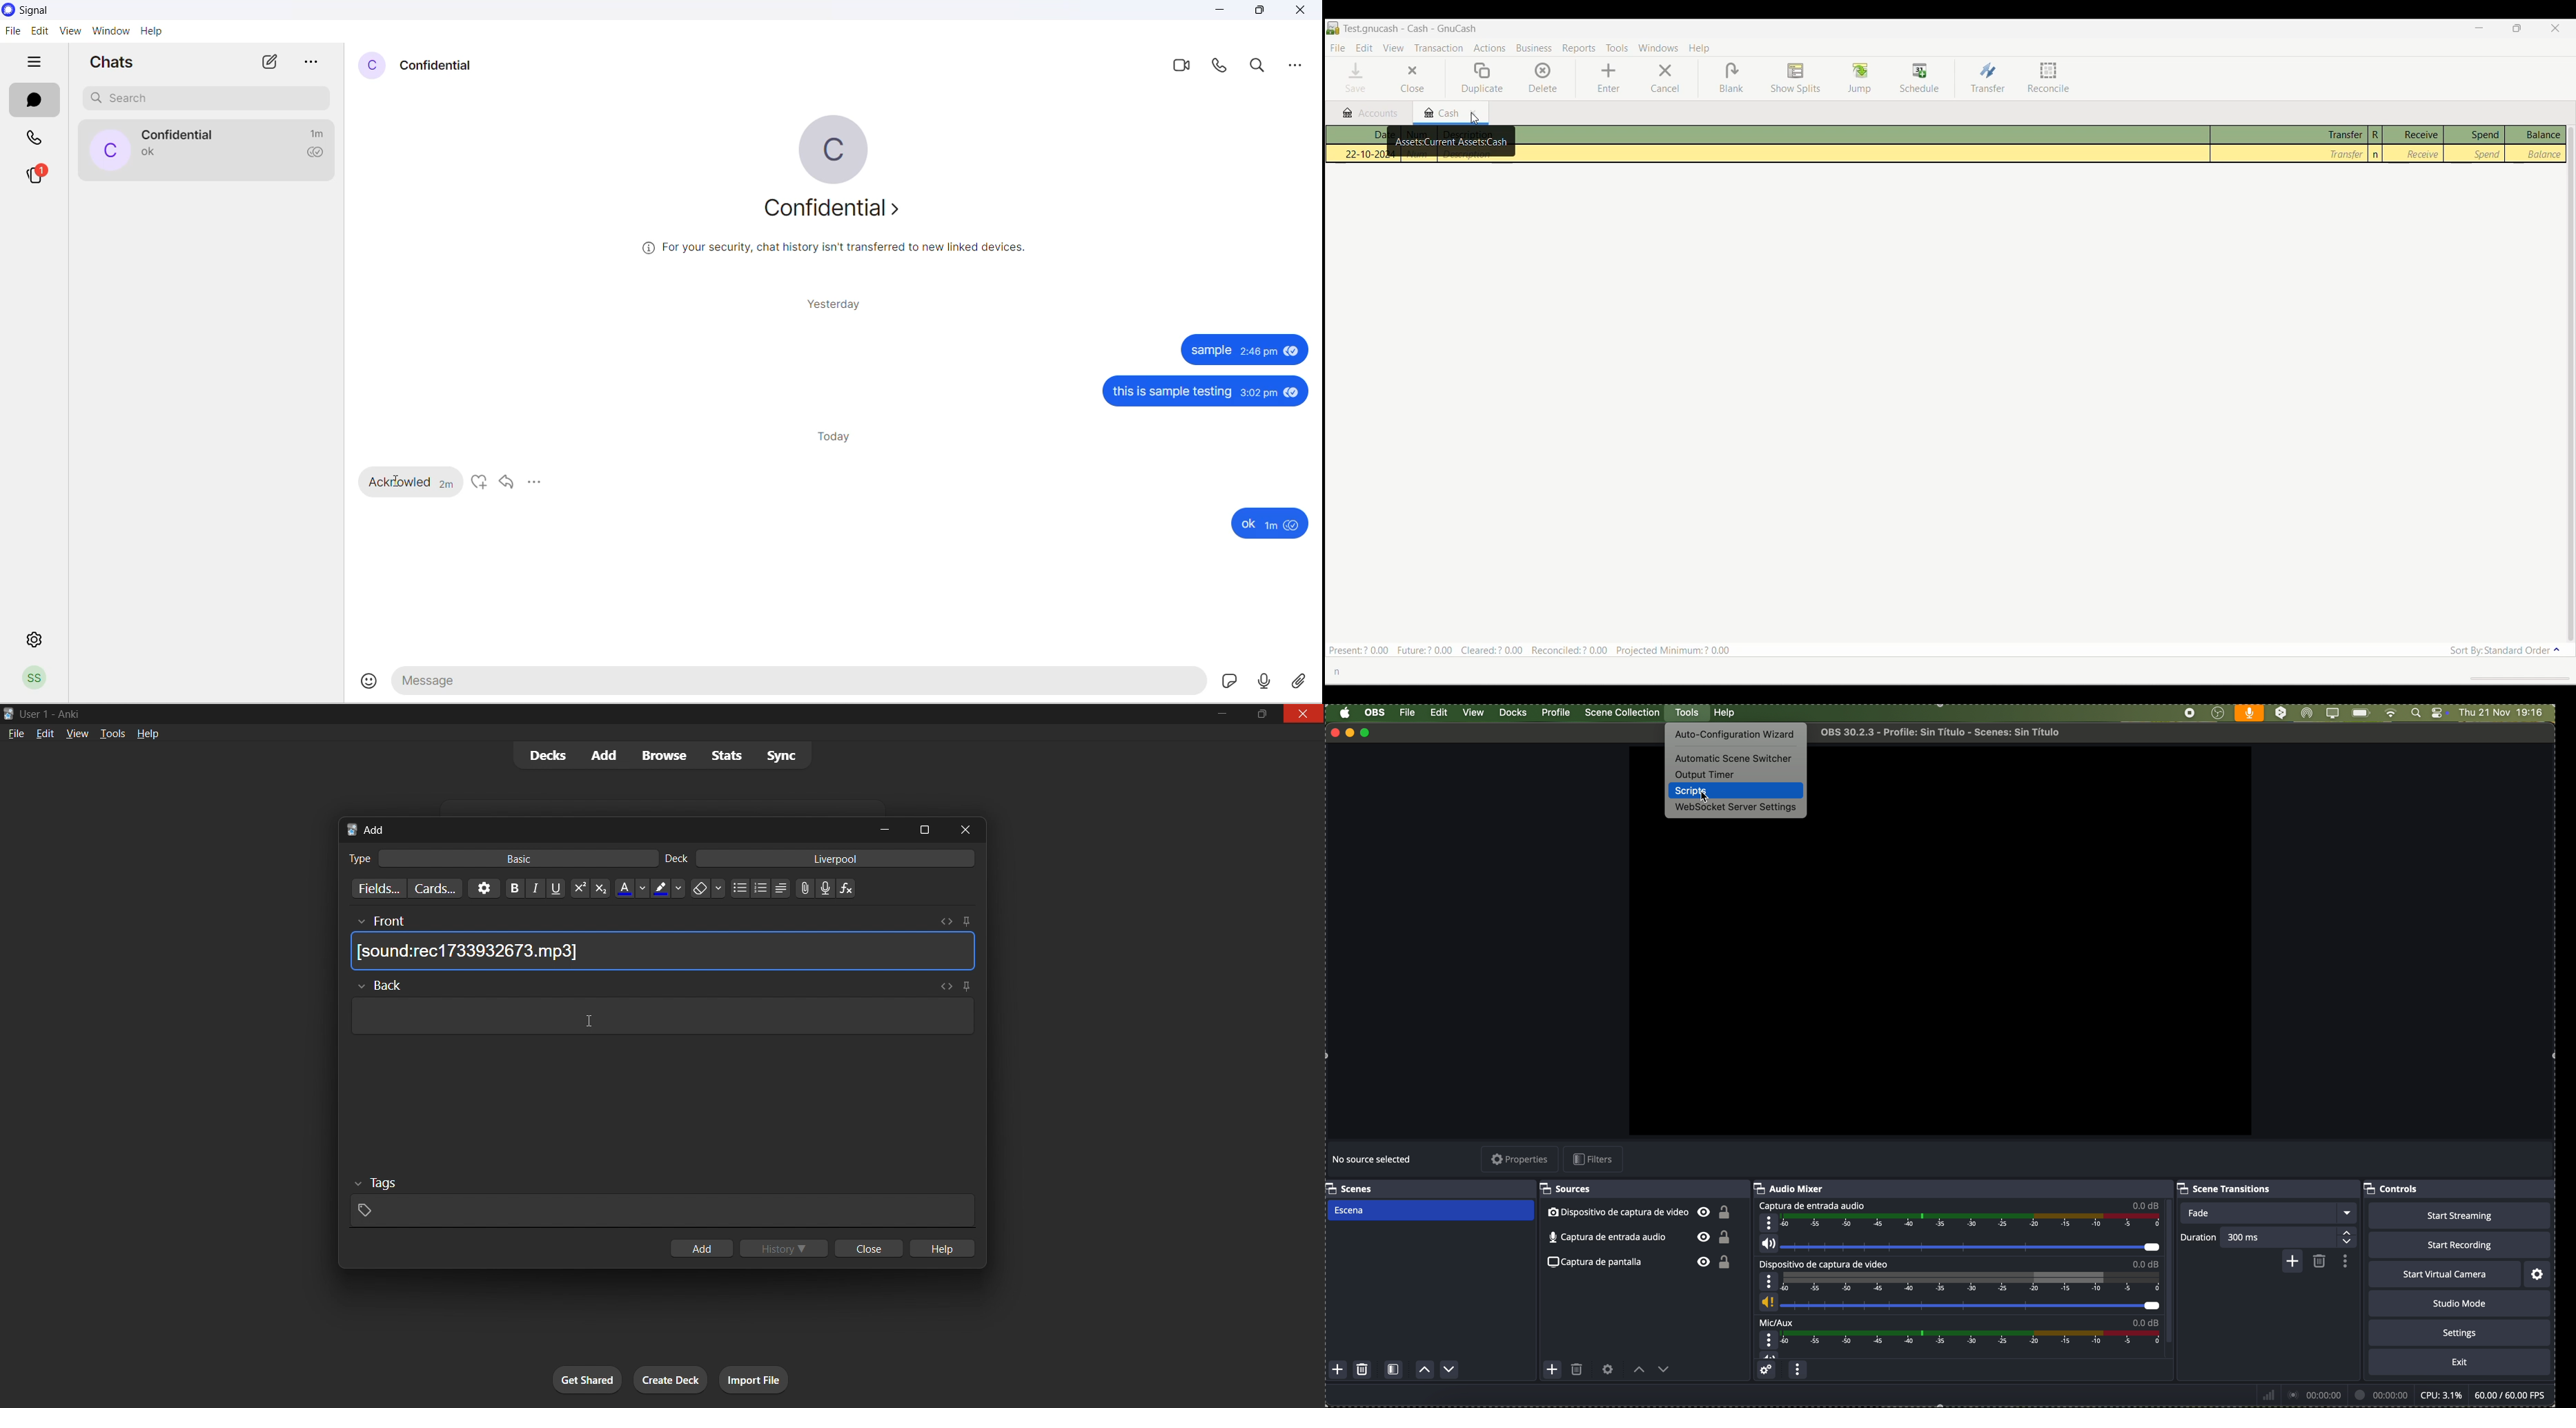 The image size is (2576, 1428). I want to click on R column, so click(2376, 135).